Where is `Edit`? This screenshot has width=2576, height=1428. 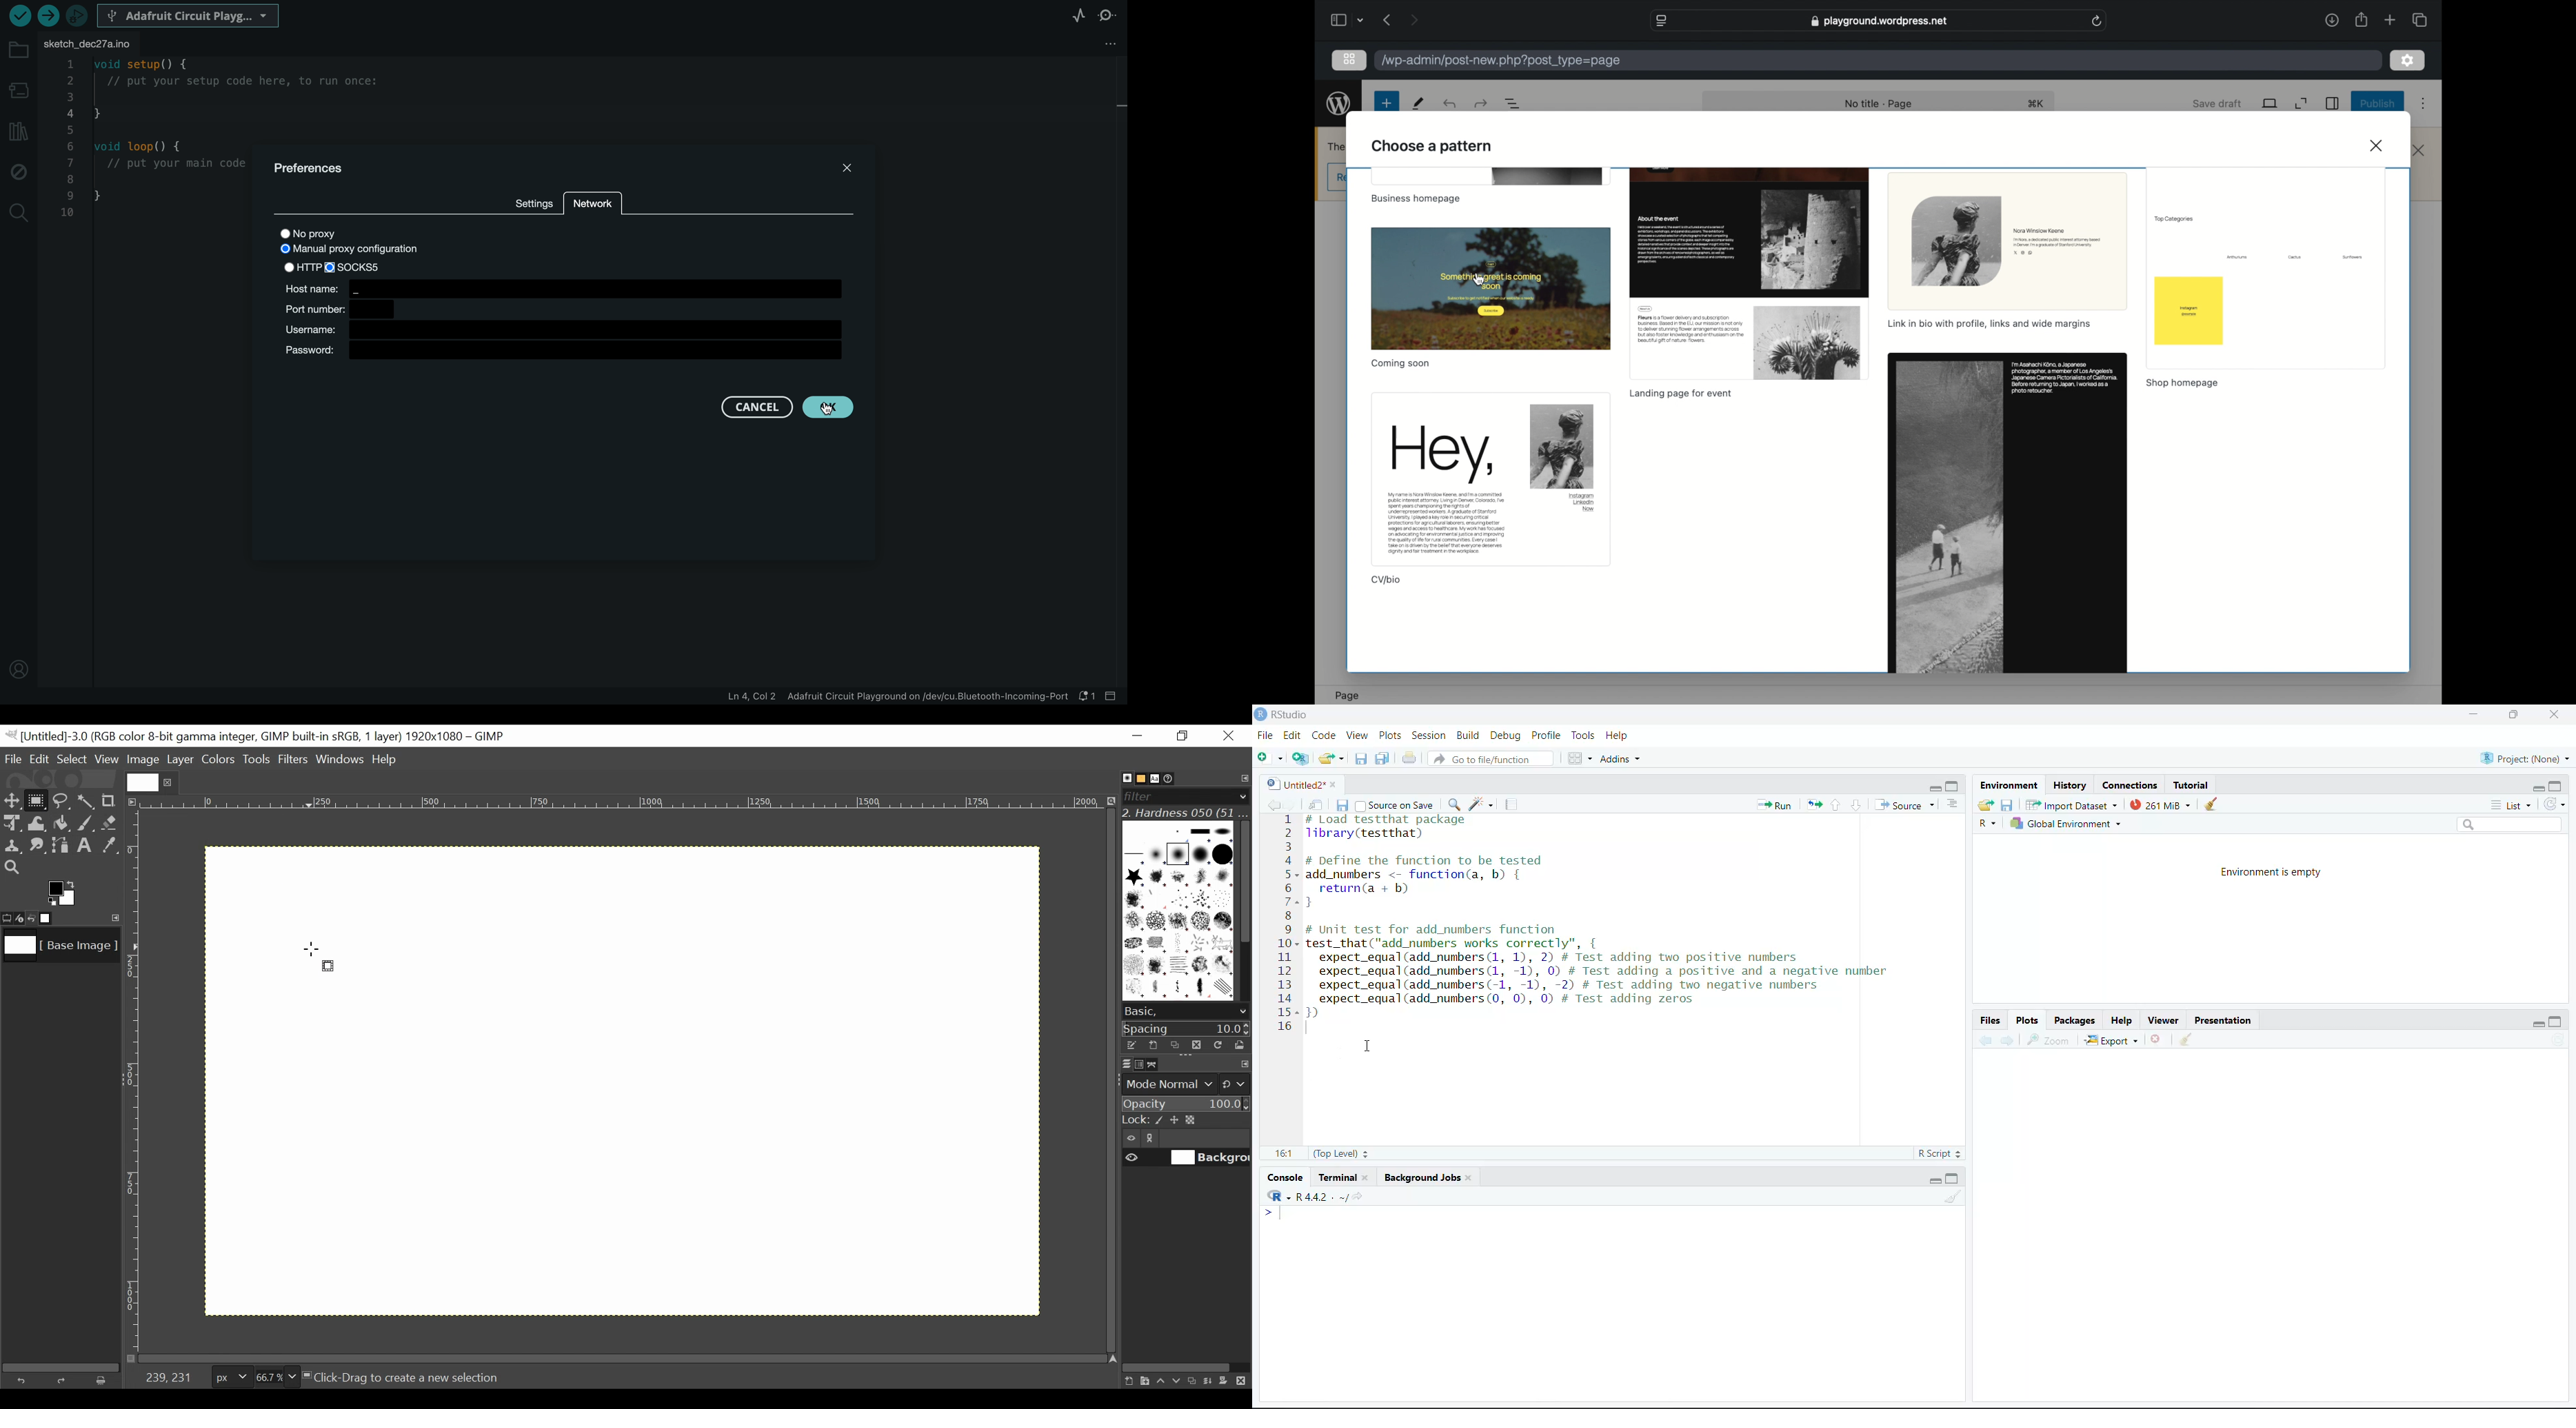 Edit is located at coordinates (1291, 735).